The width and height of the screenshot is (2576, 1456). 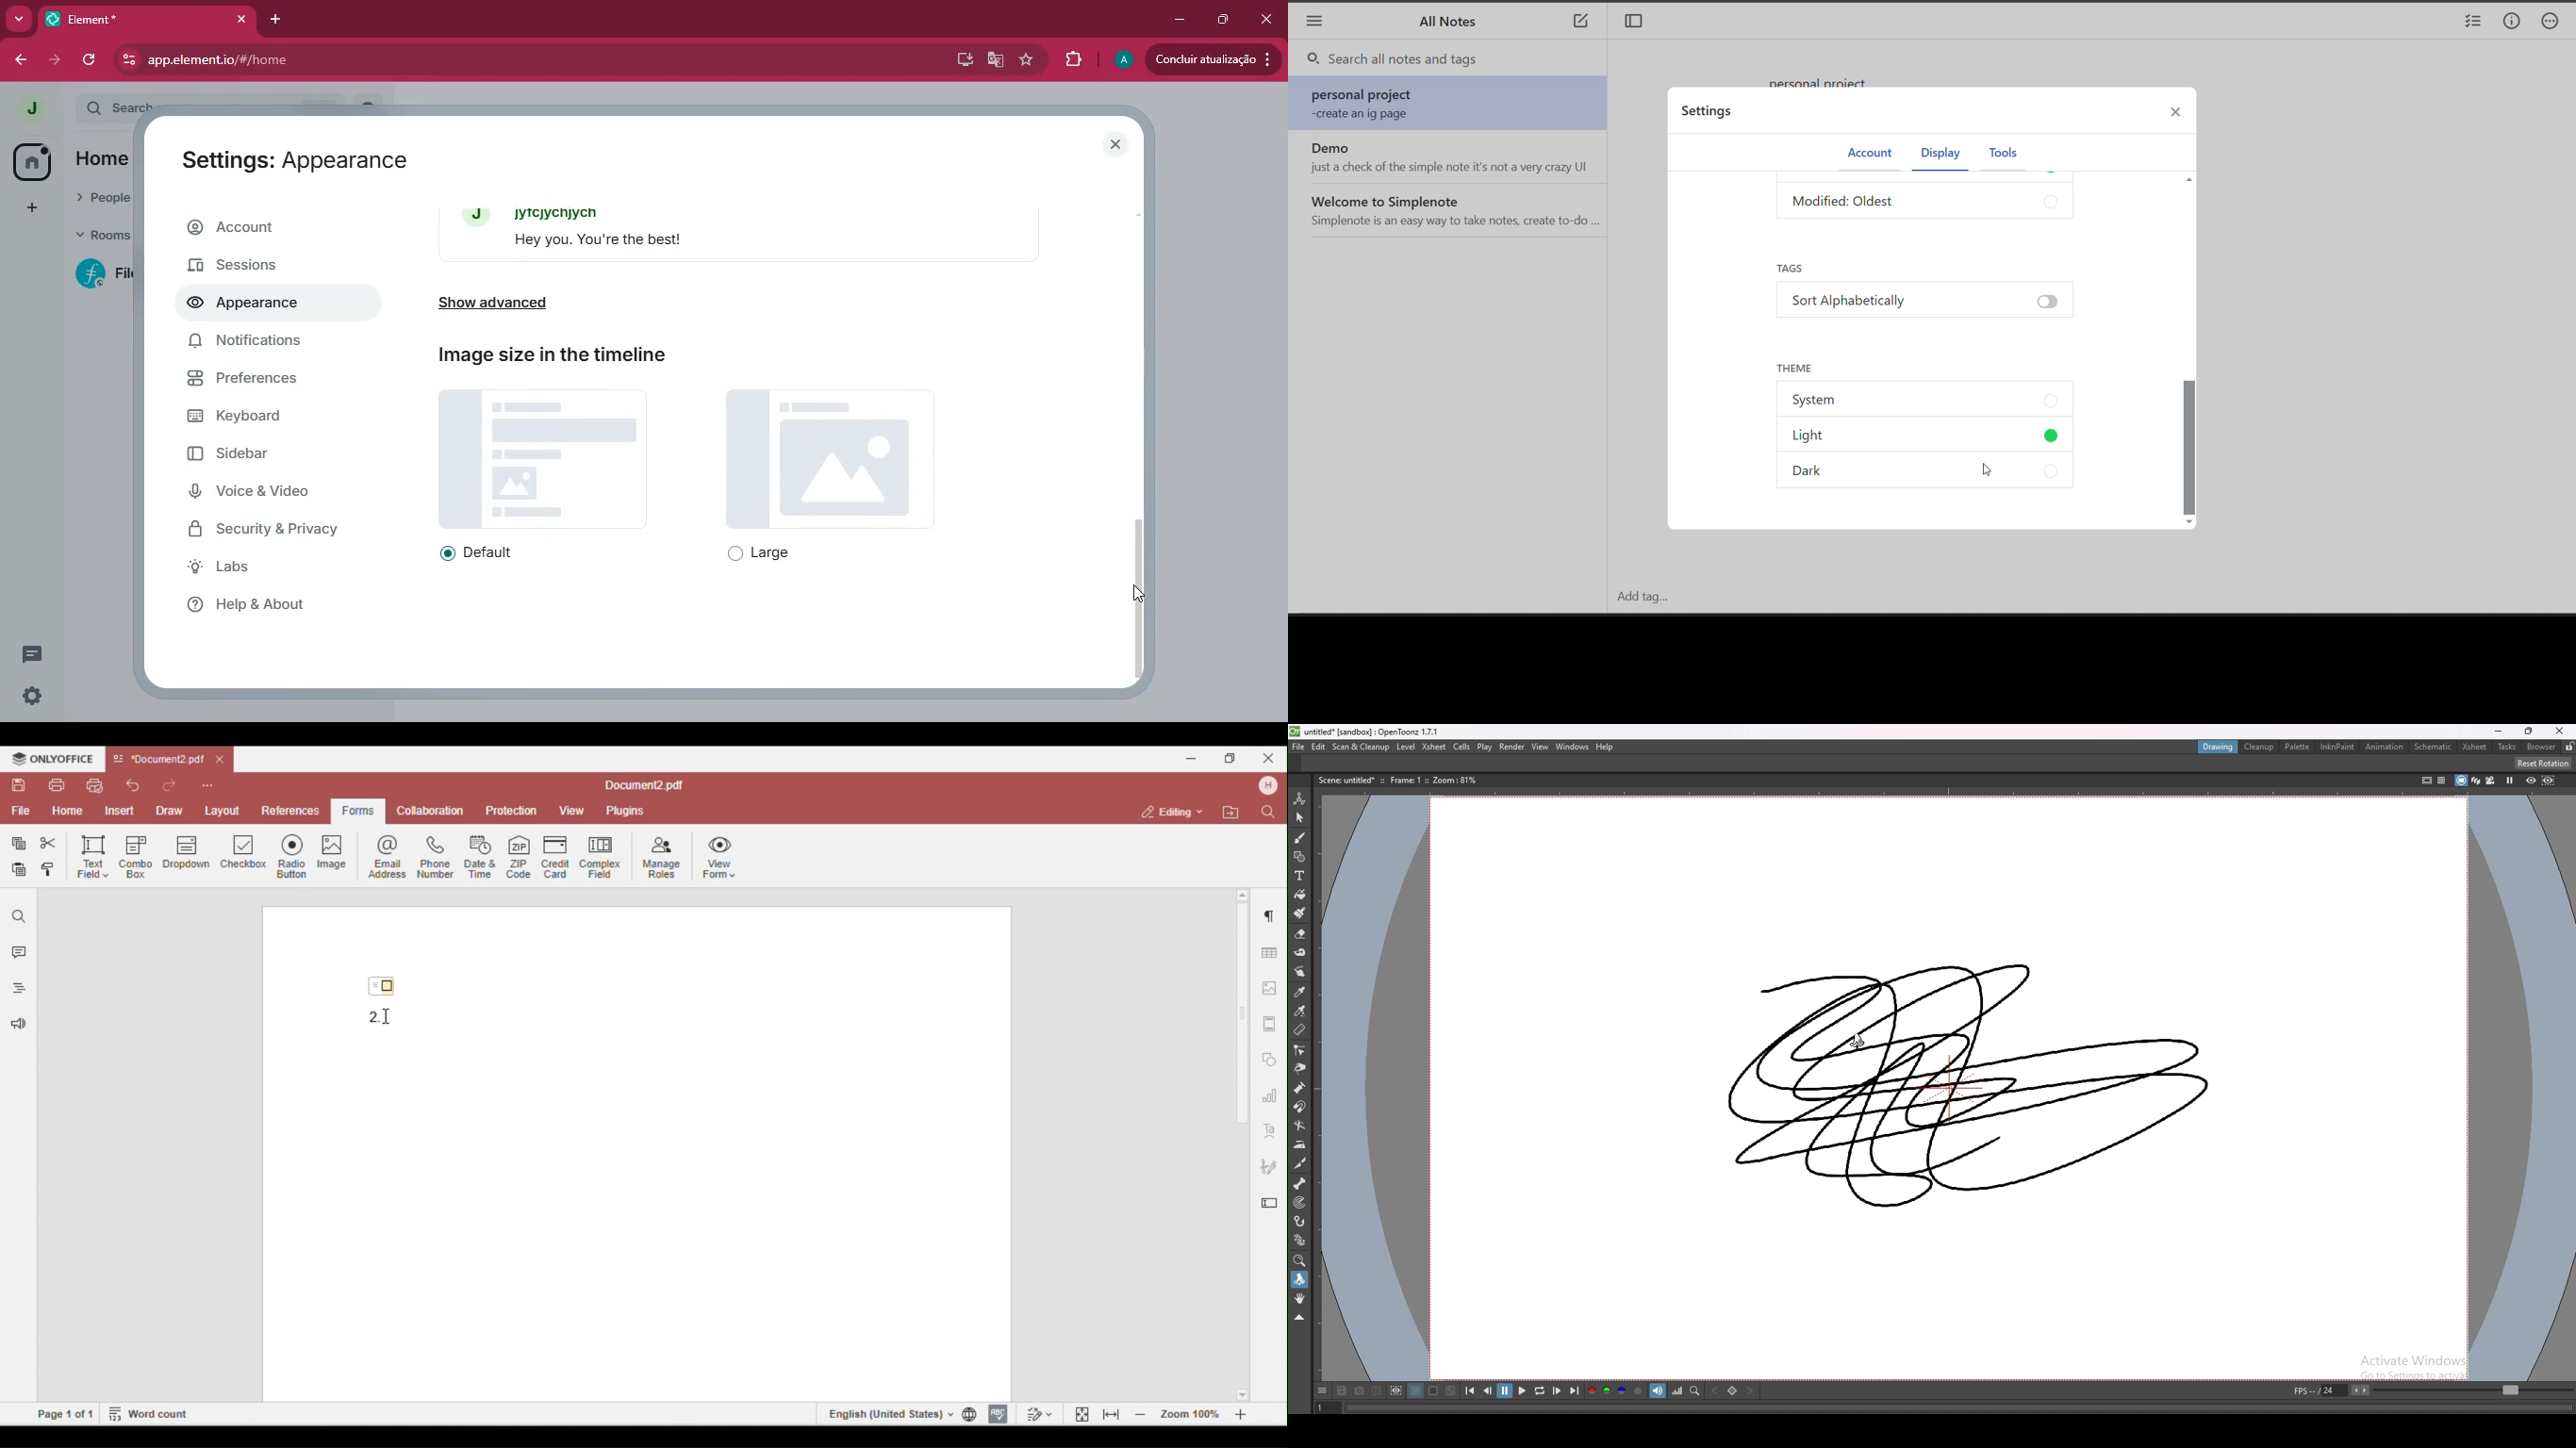 I want to click on show advanced, so click(x=528, y=303).